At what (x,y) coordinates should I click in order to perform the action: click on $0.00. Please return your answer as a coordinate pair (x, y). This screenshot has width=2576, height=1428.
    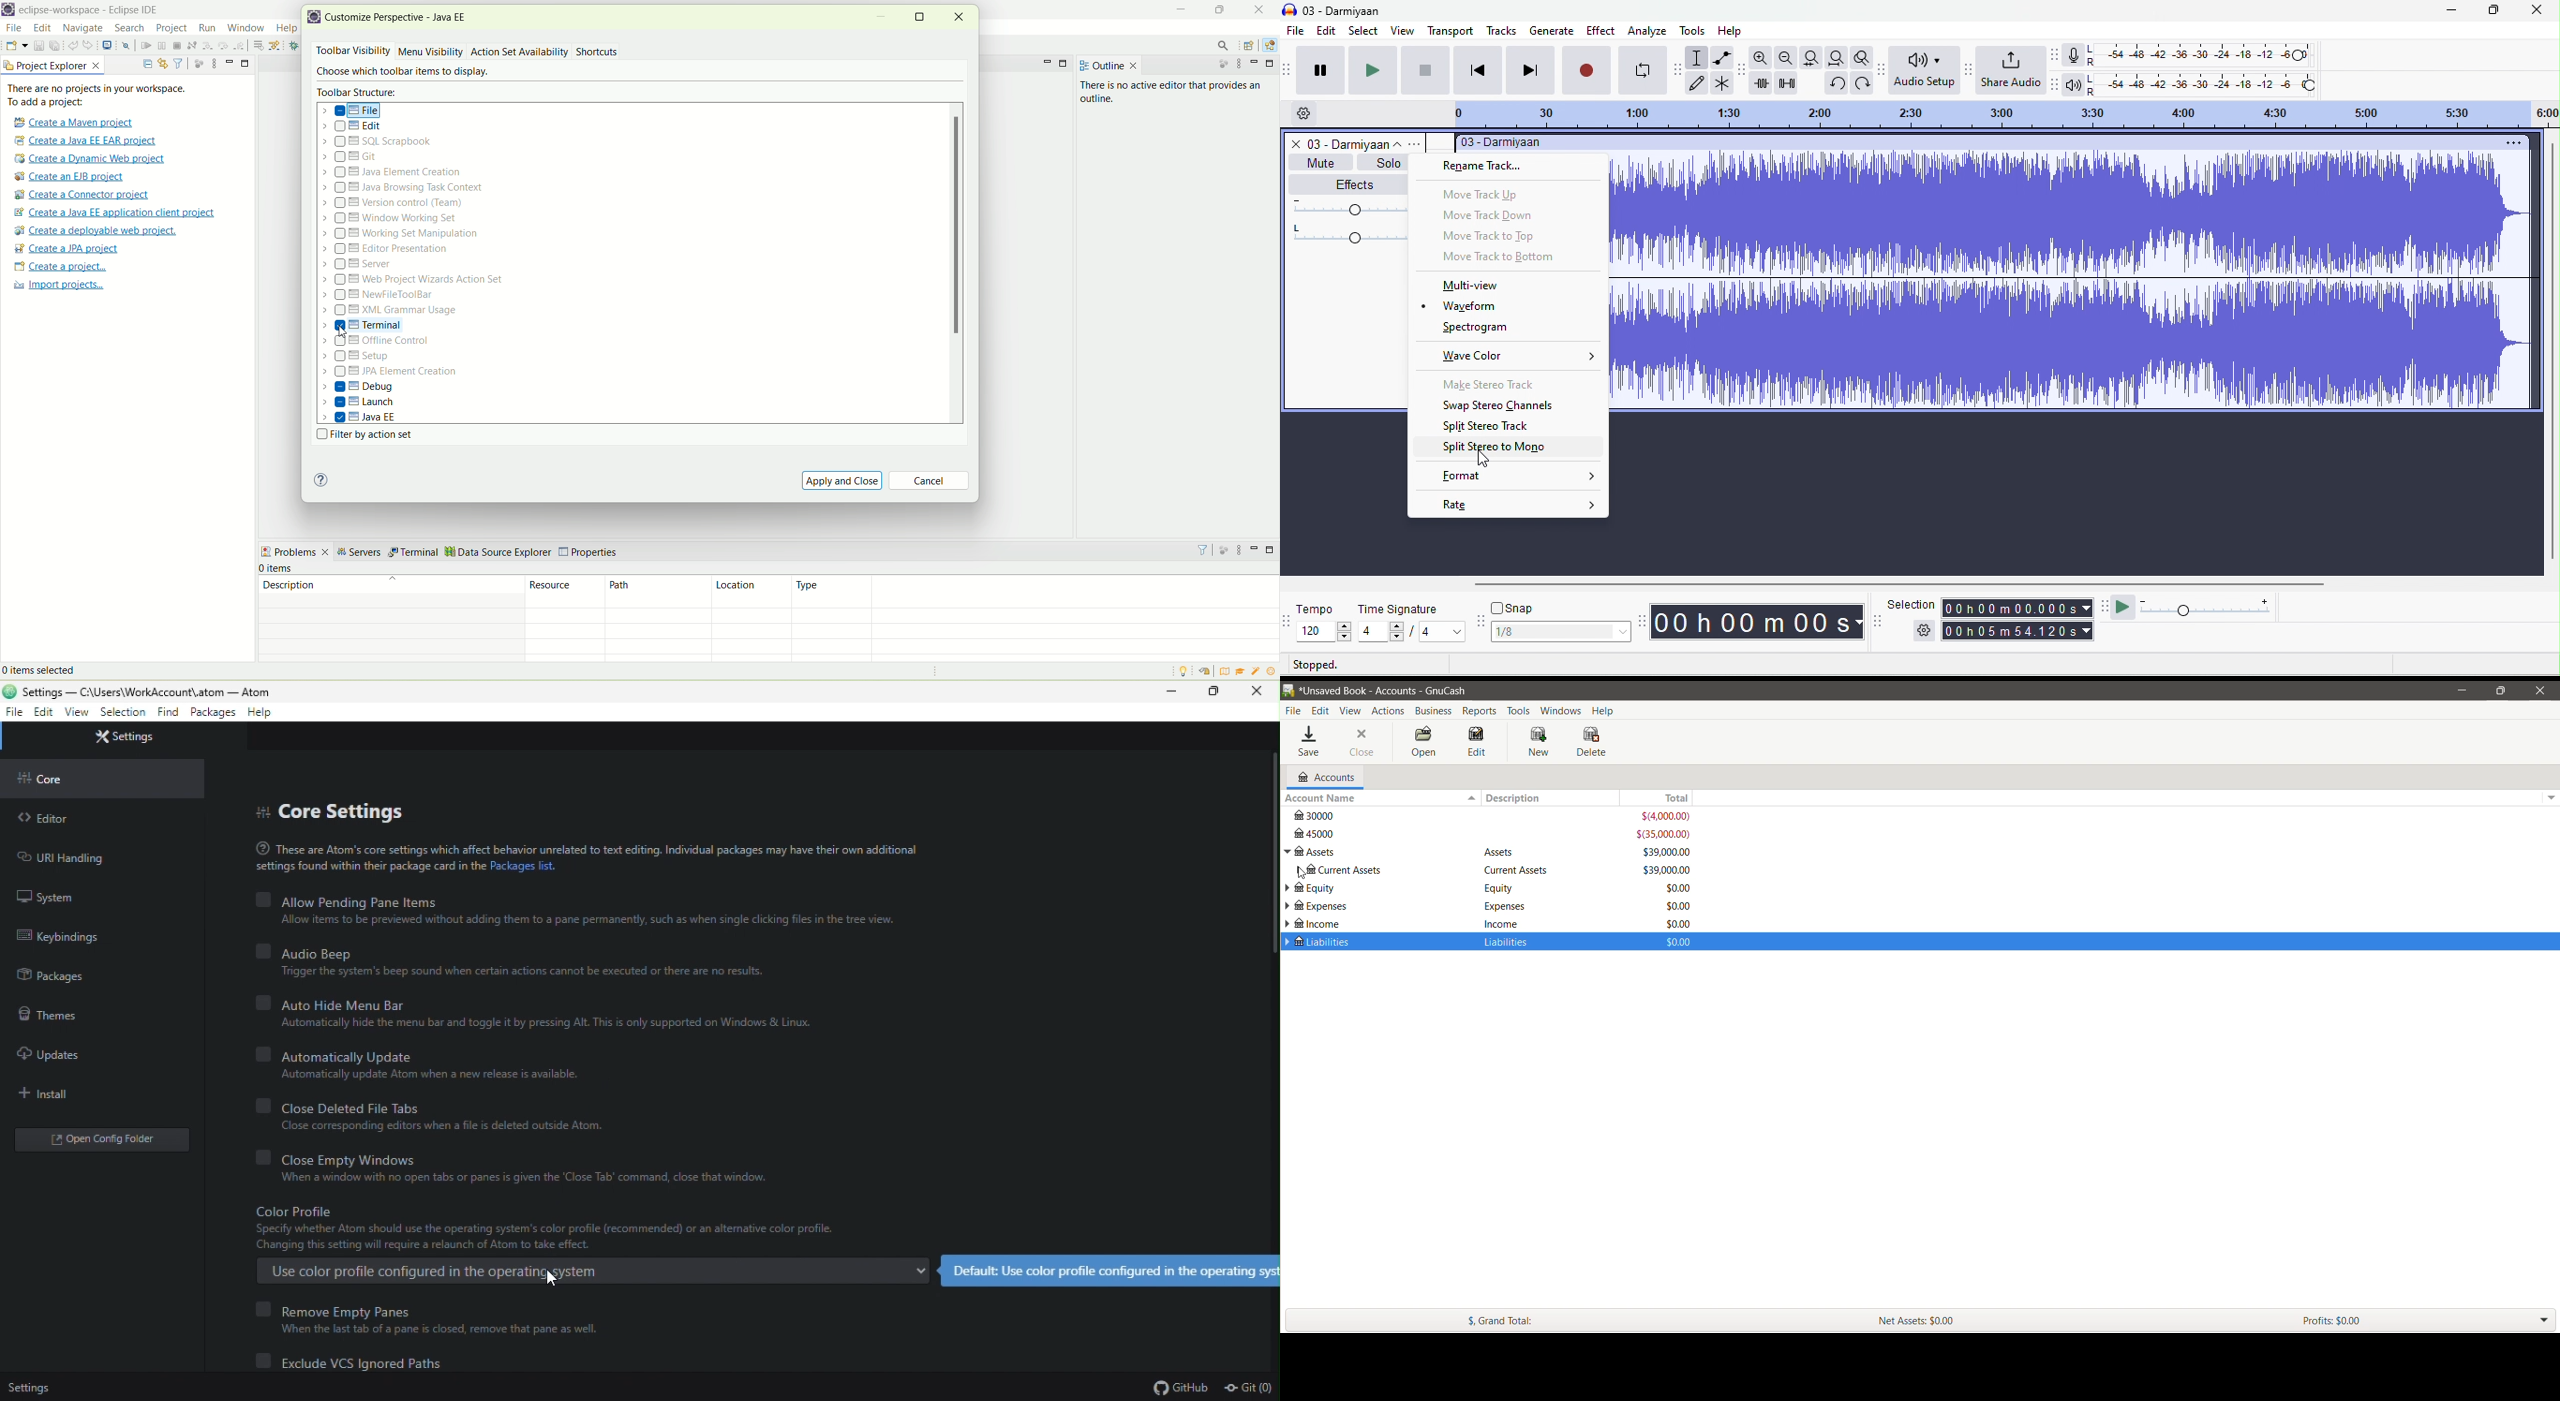
    Looking at the image, I should click on (1678, 906).